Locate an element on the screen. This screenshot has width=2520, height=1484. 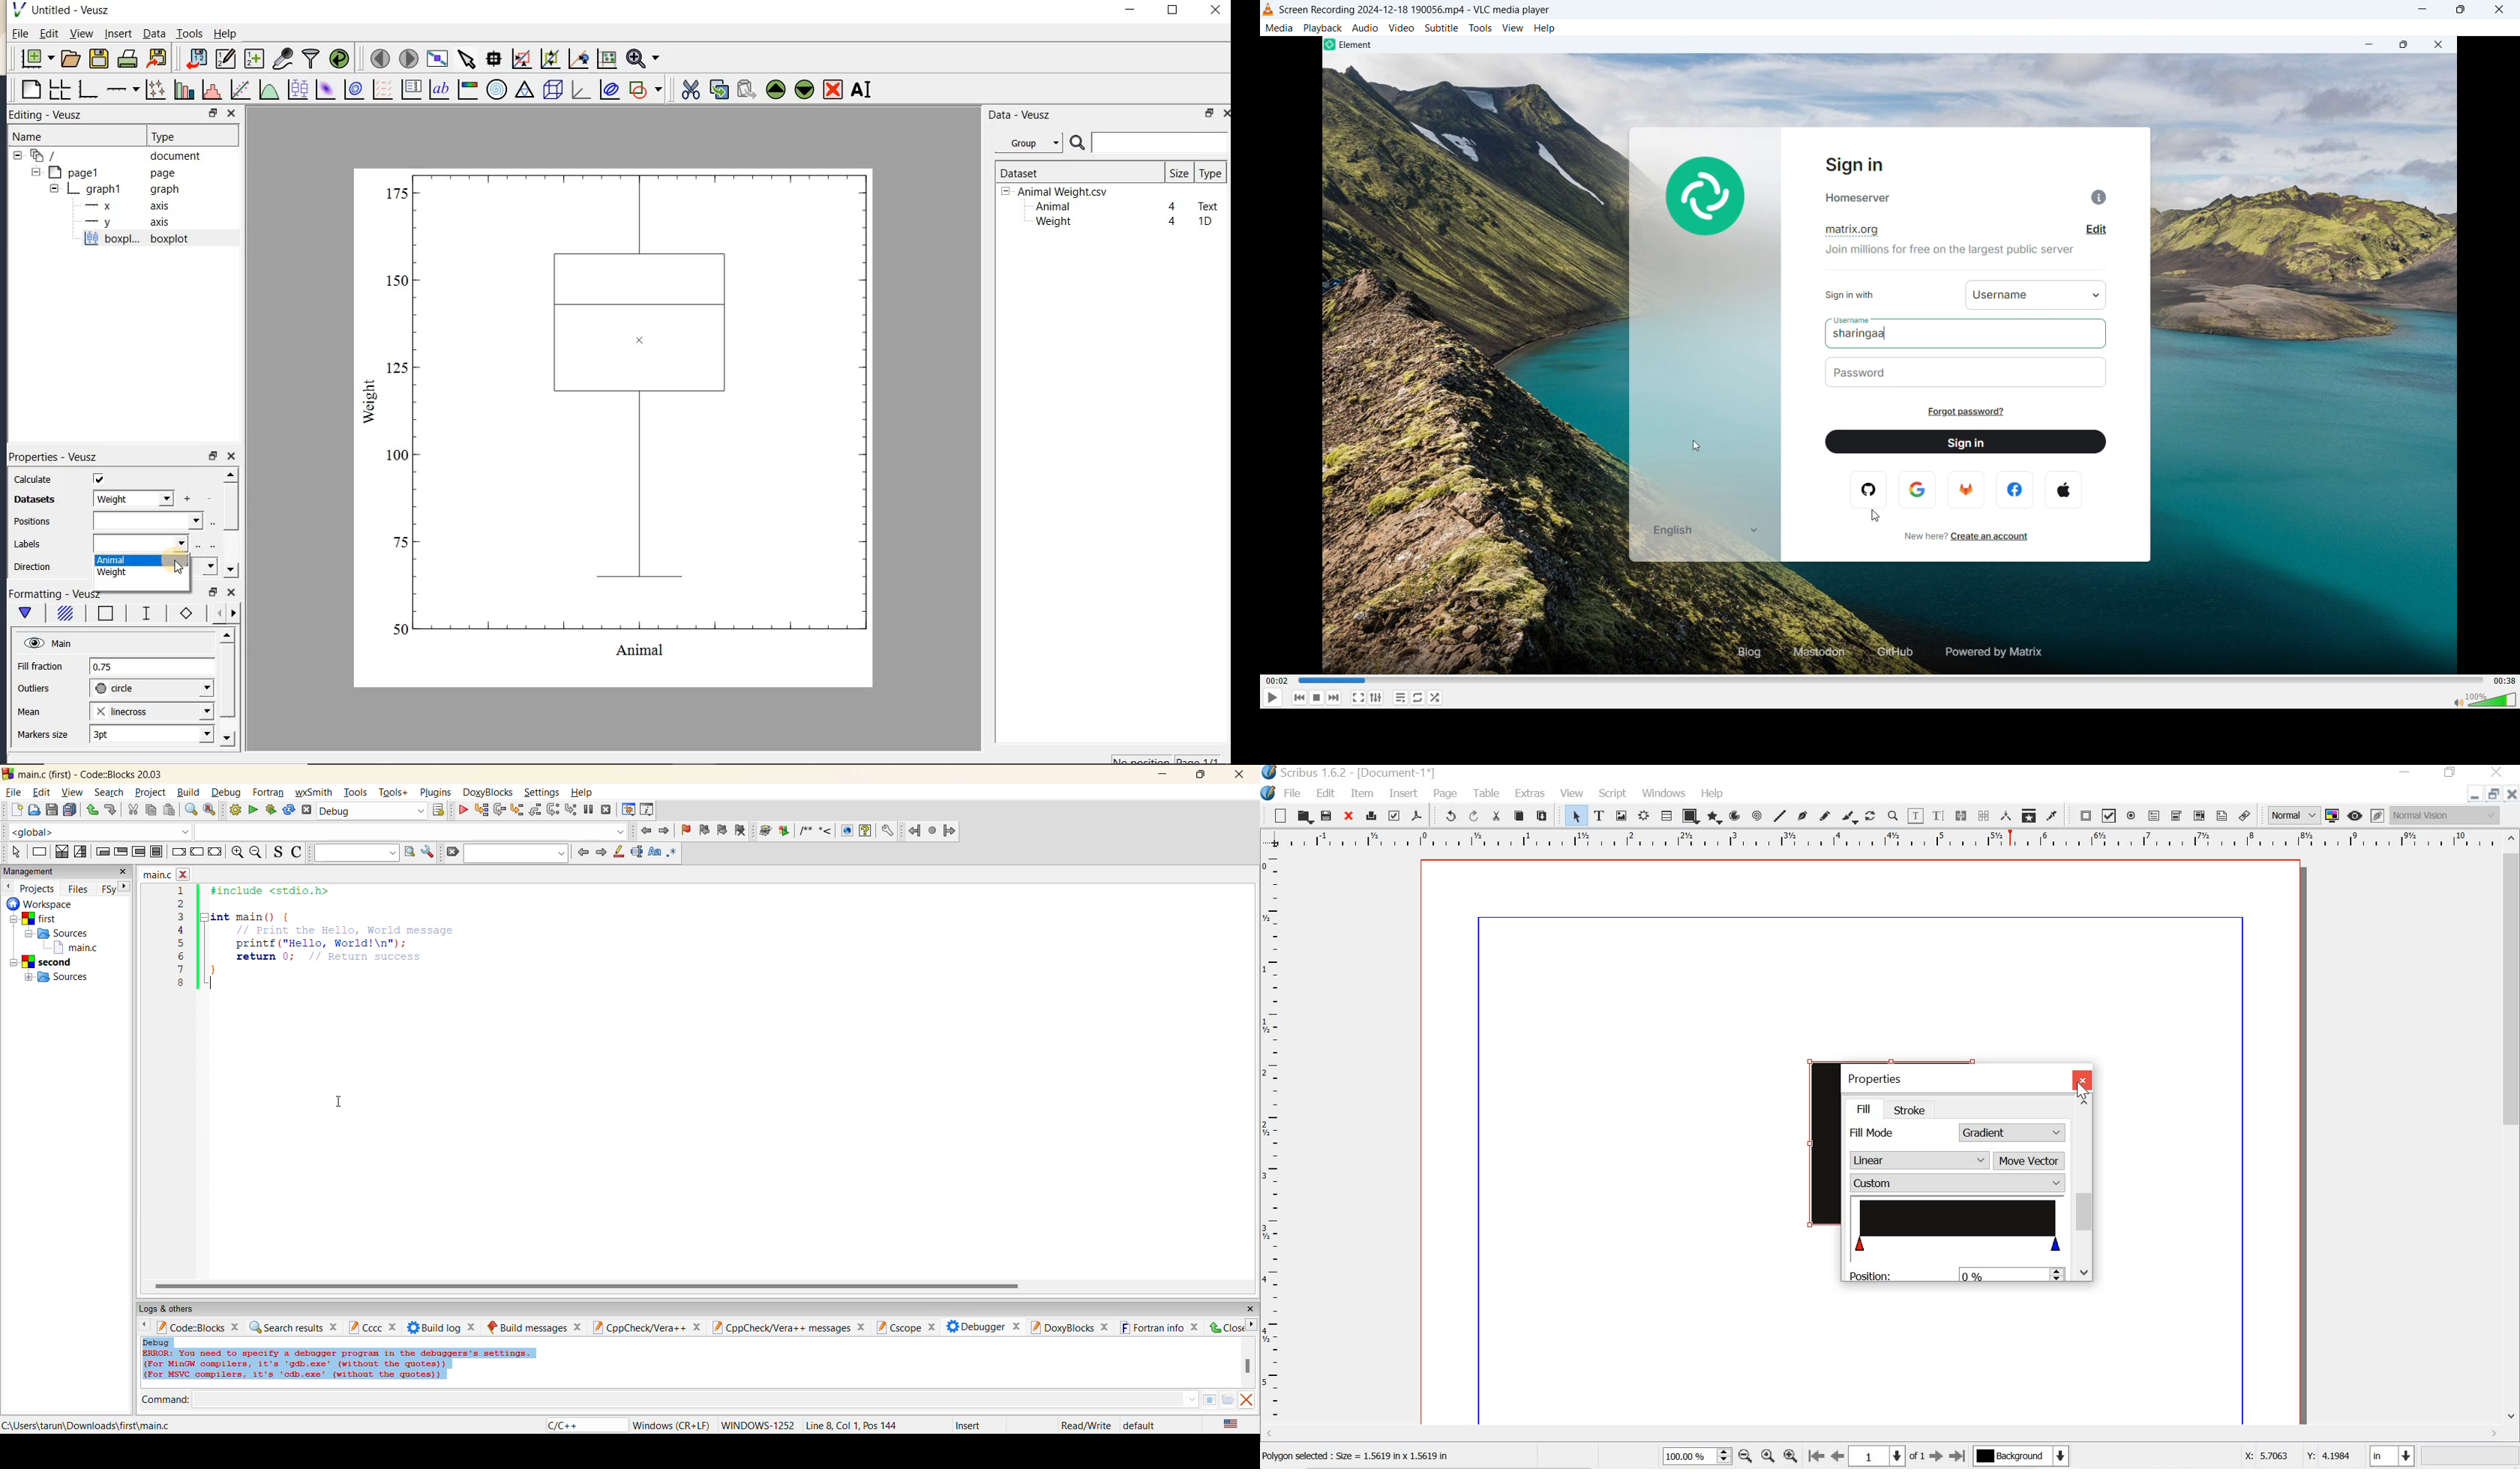
paste widget from the clipboard is located at coordinates (747, 91).